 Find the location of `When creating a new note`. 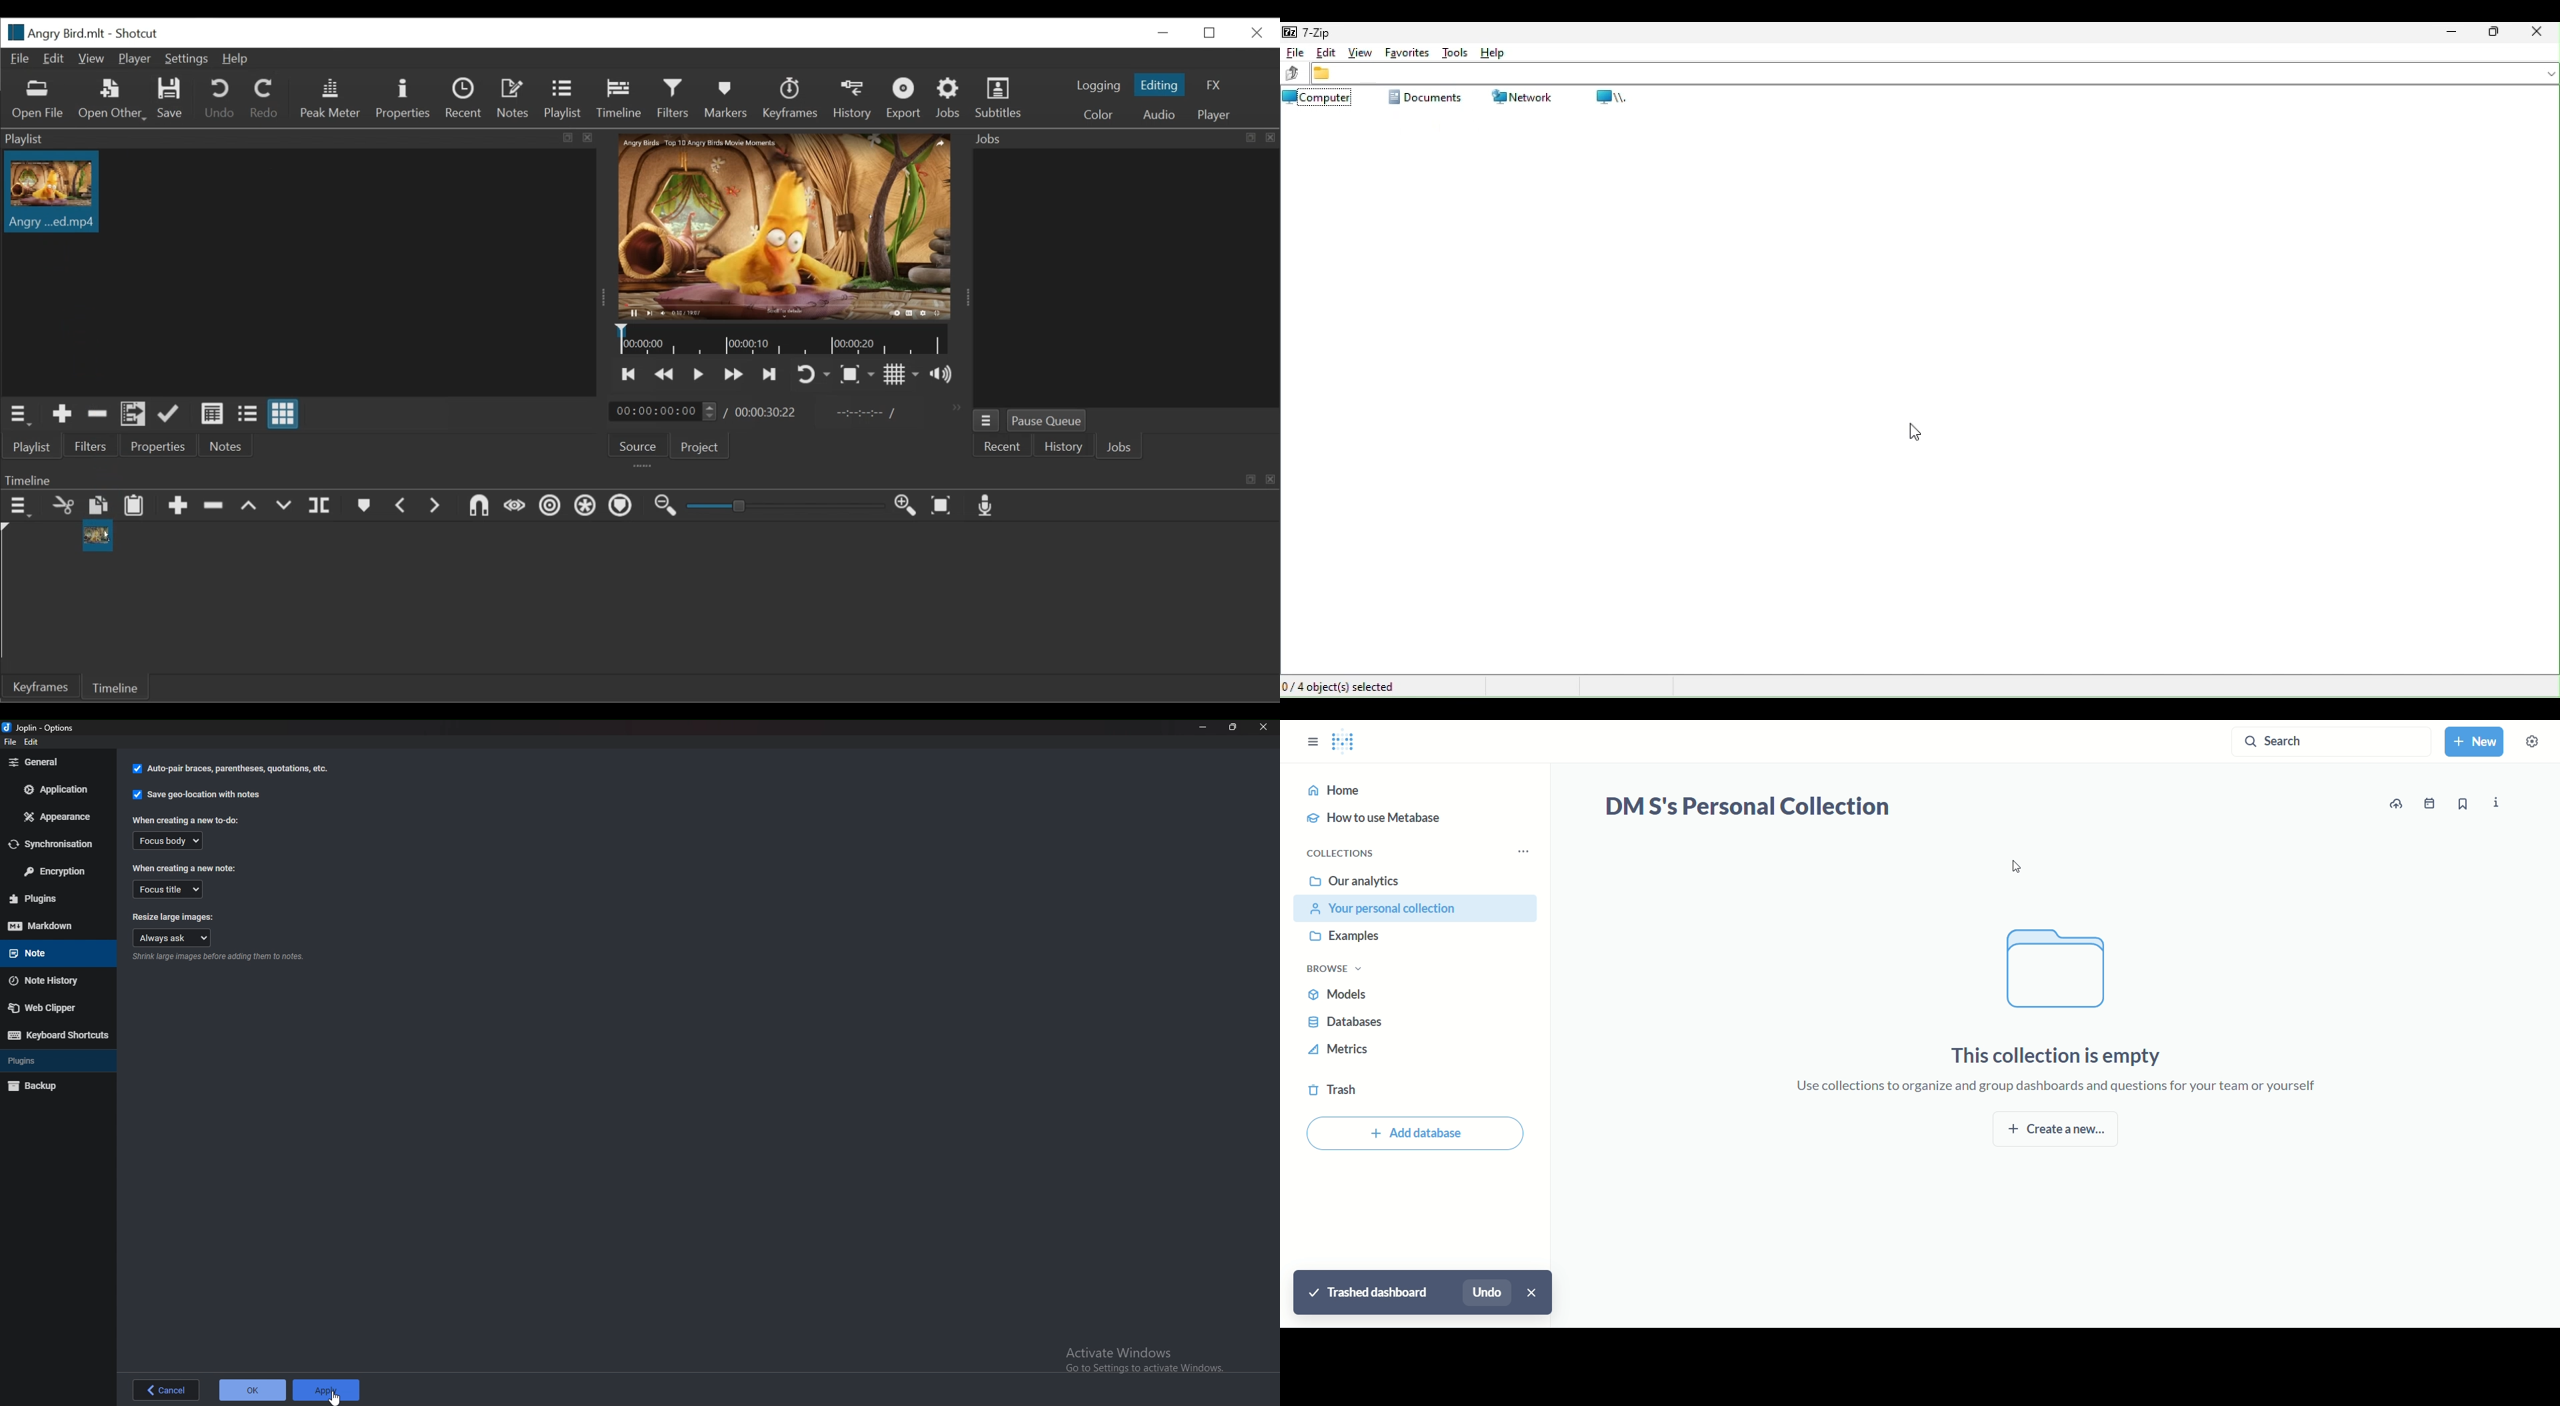

When creating a new note is located at coordinates (184, 869).